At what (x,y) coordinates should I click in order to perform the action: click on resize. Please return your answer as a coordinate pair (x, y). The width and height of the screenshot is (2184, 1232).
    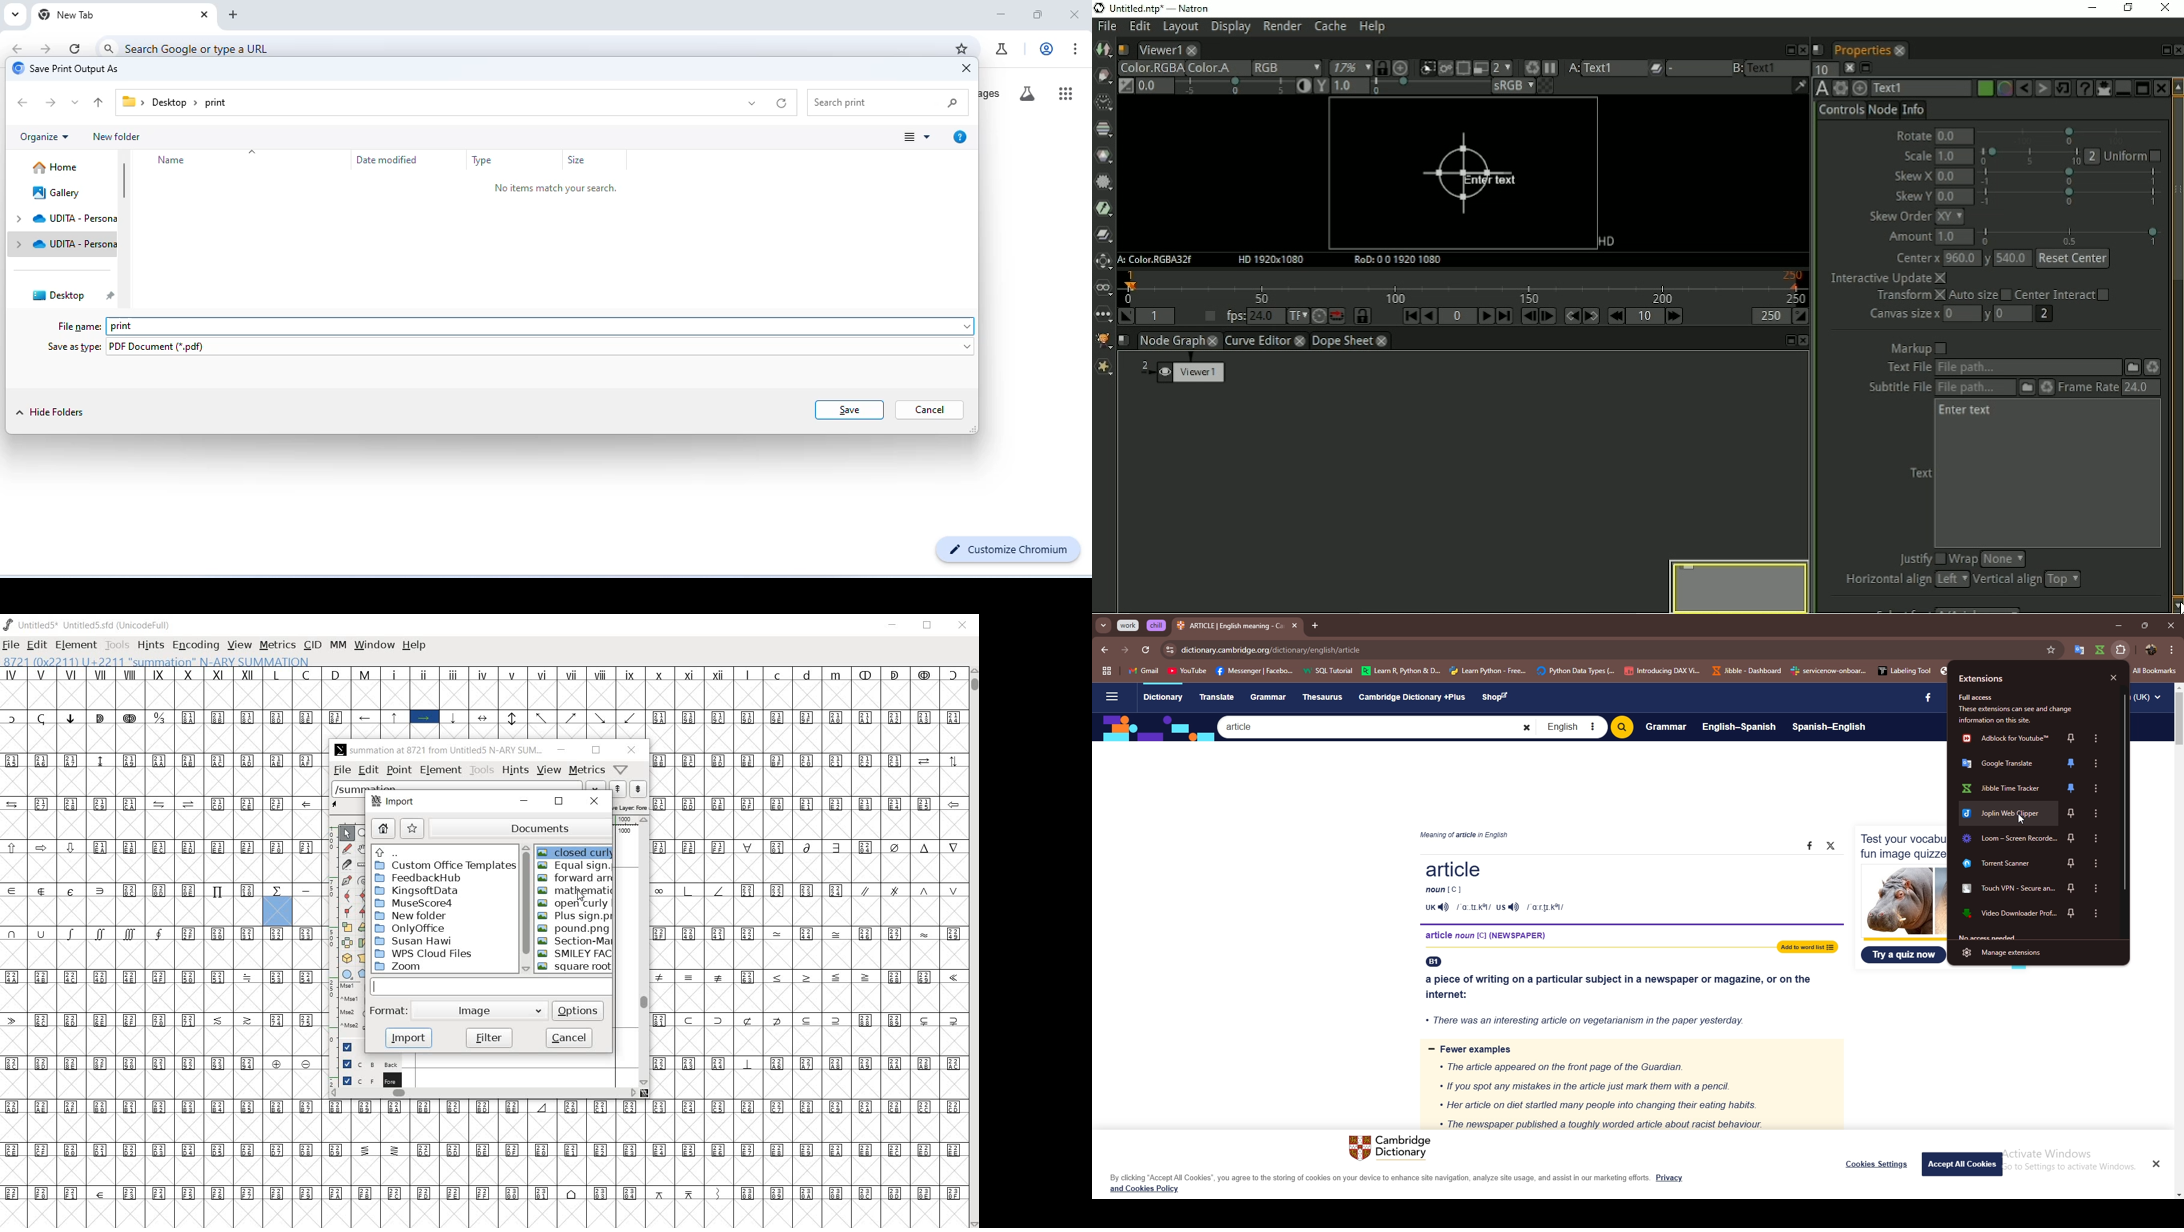
    Looking at the image, I should click on (2144, 625).